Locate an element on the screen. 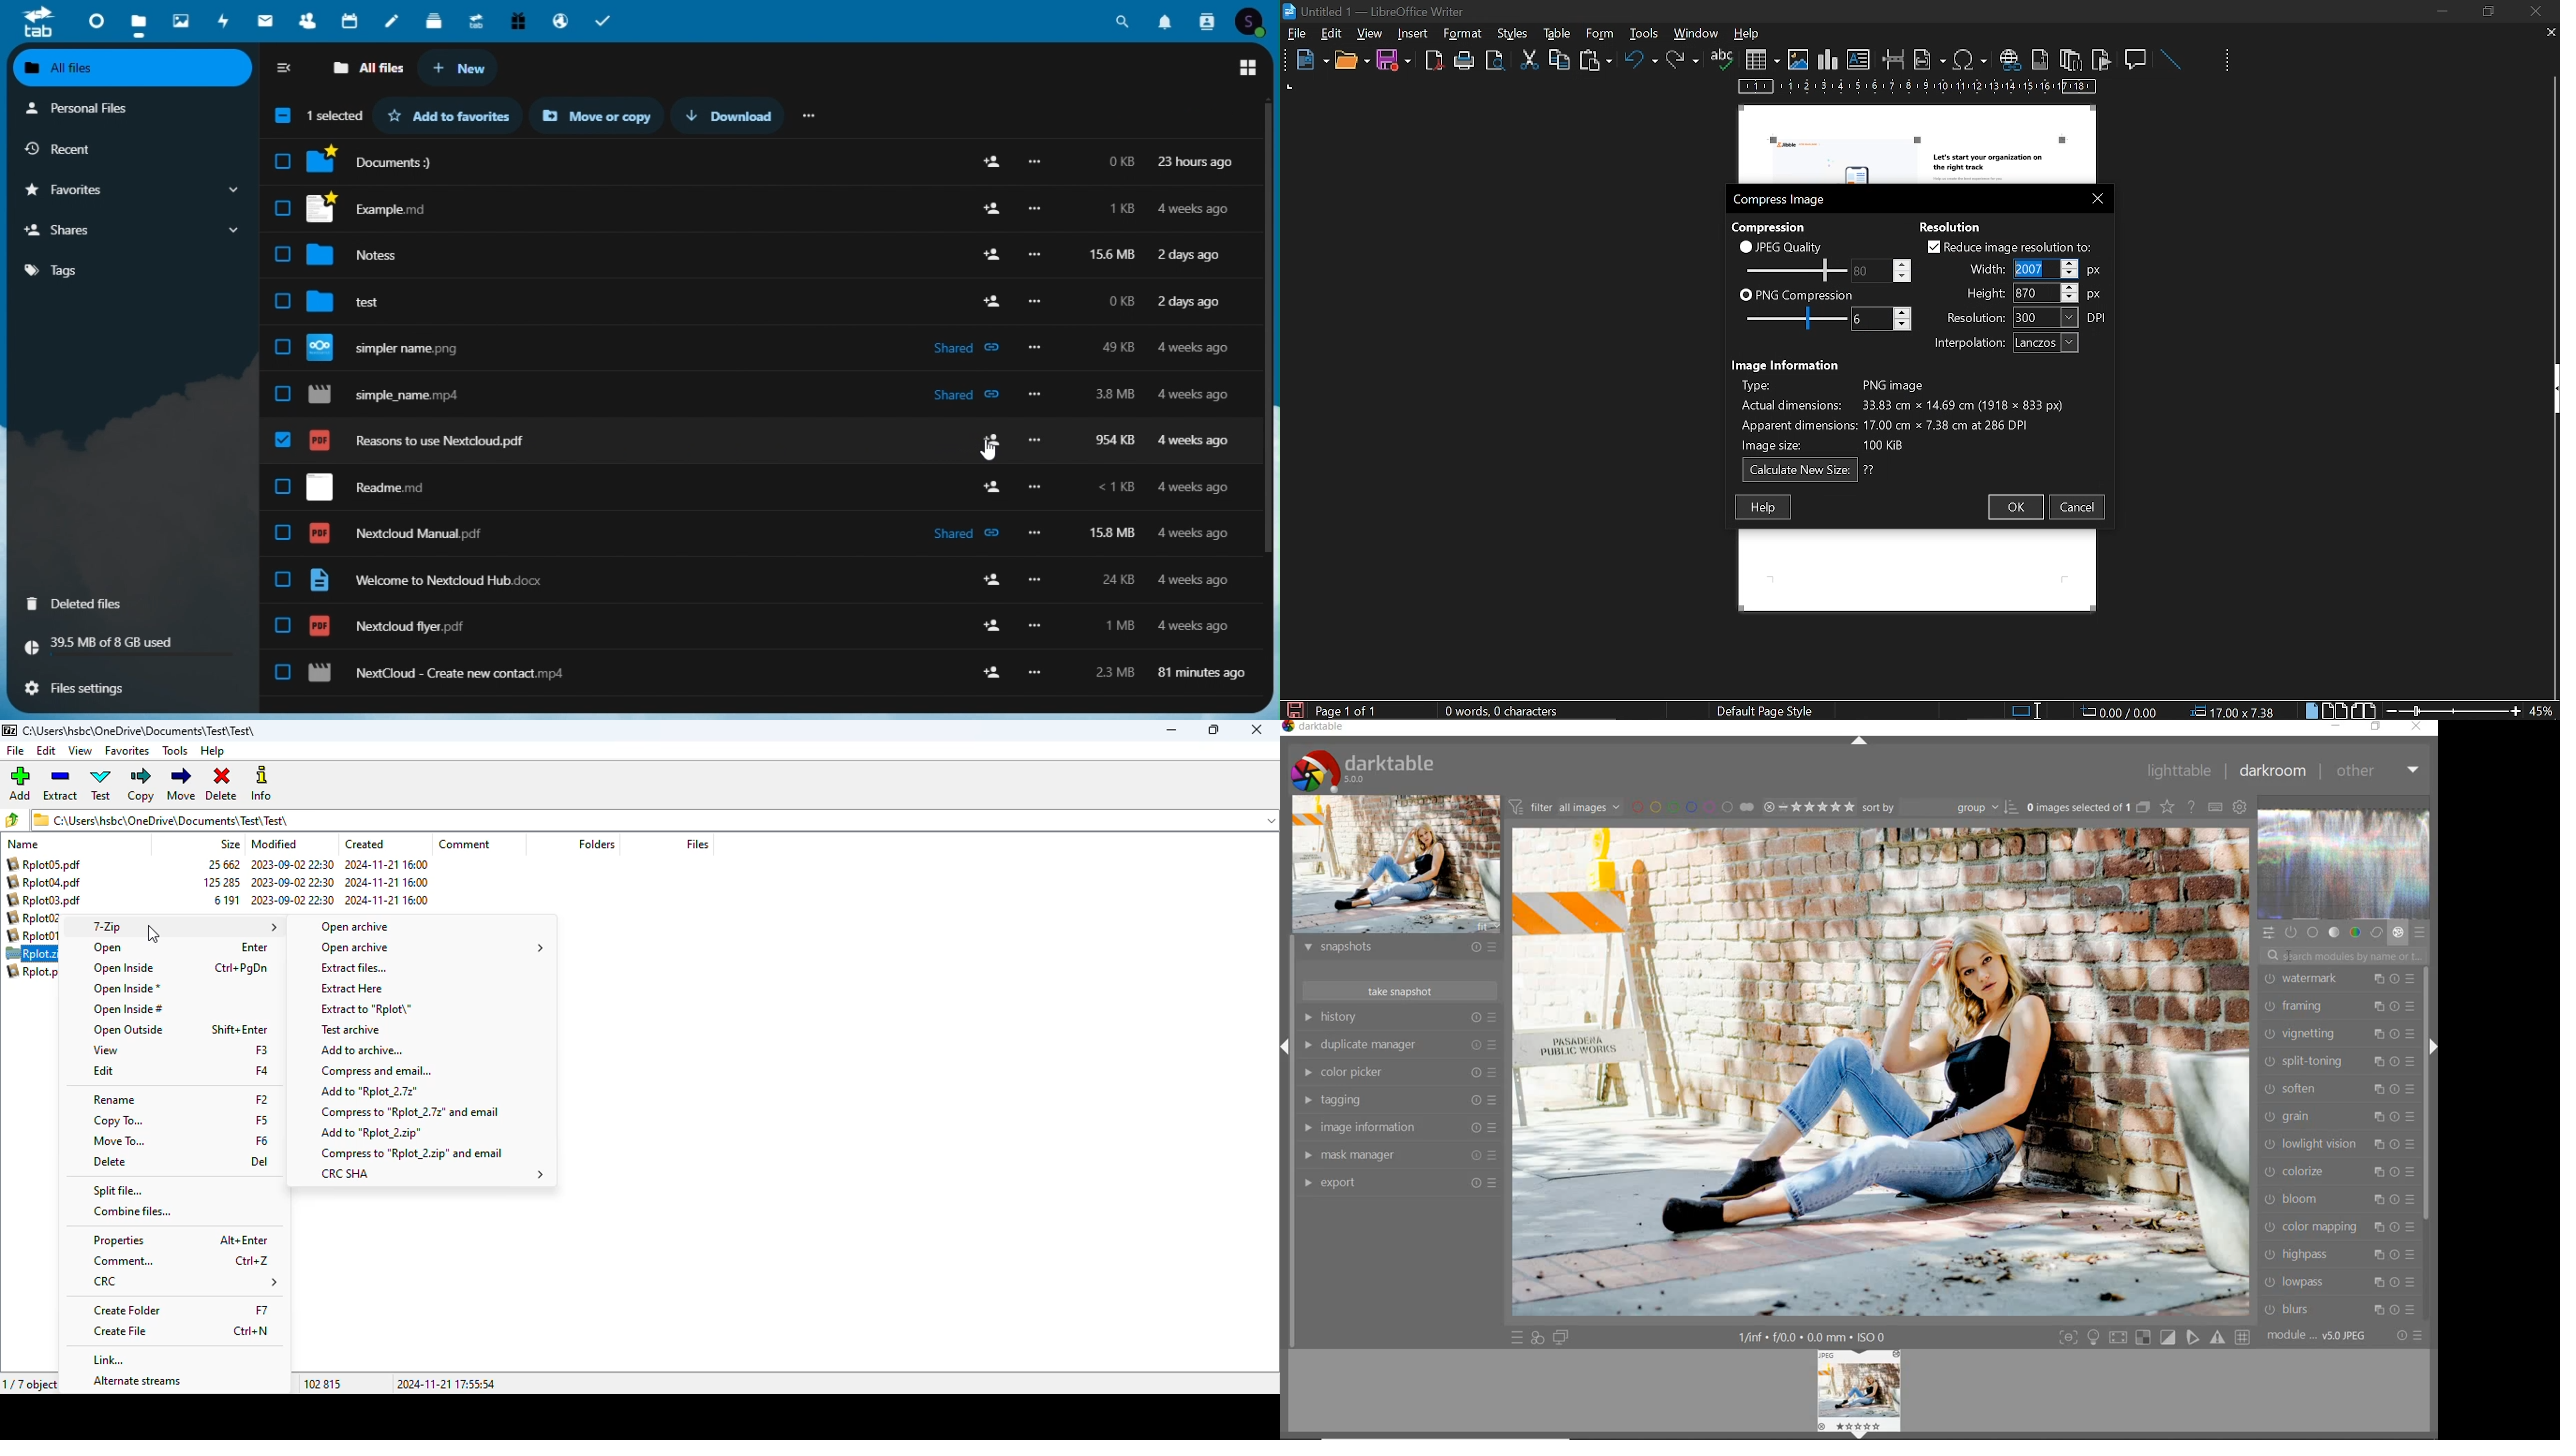  documents is located at coordinates (384, 161).